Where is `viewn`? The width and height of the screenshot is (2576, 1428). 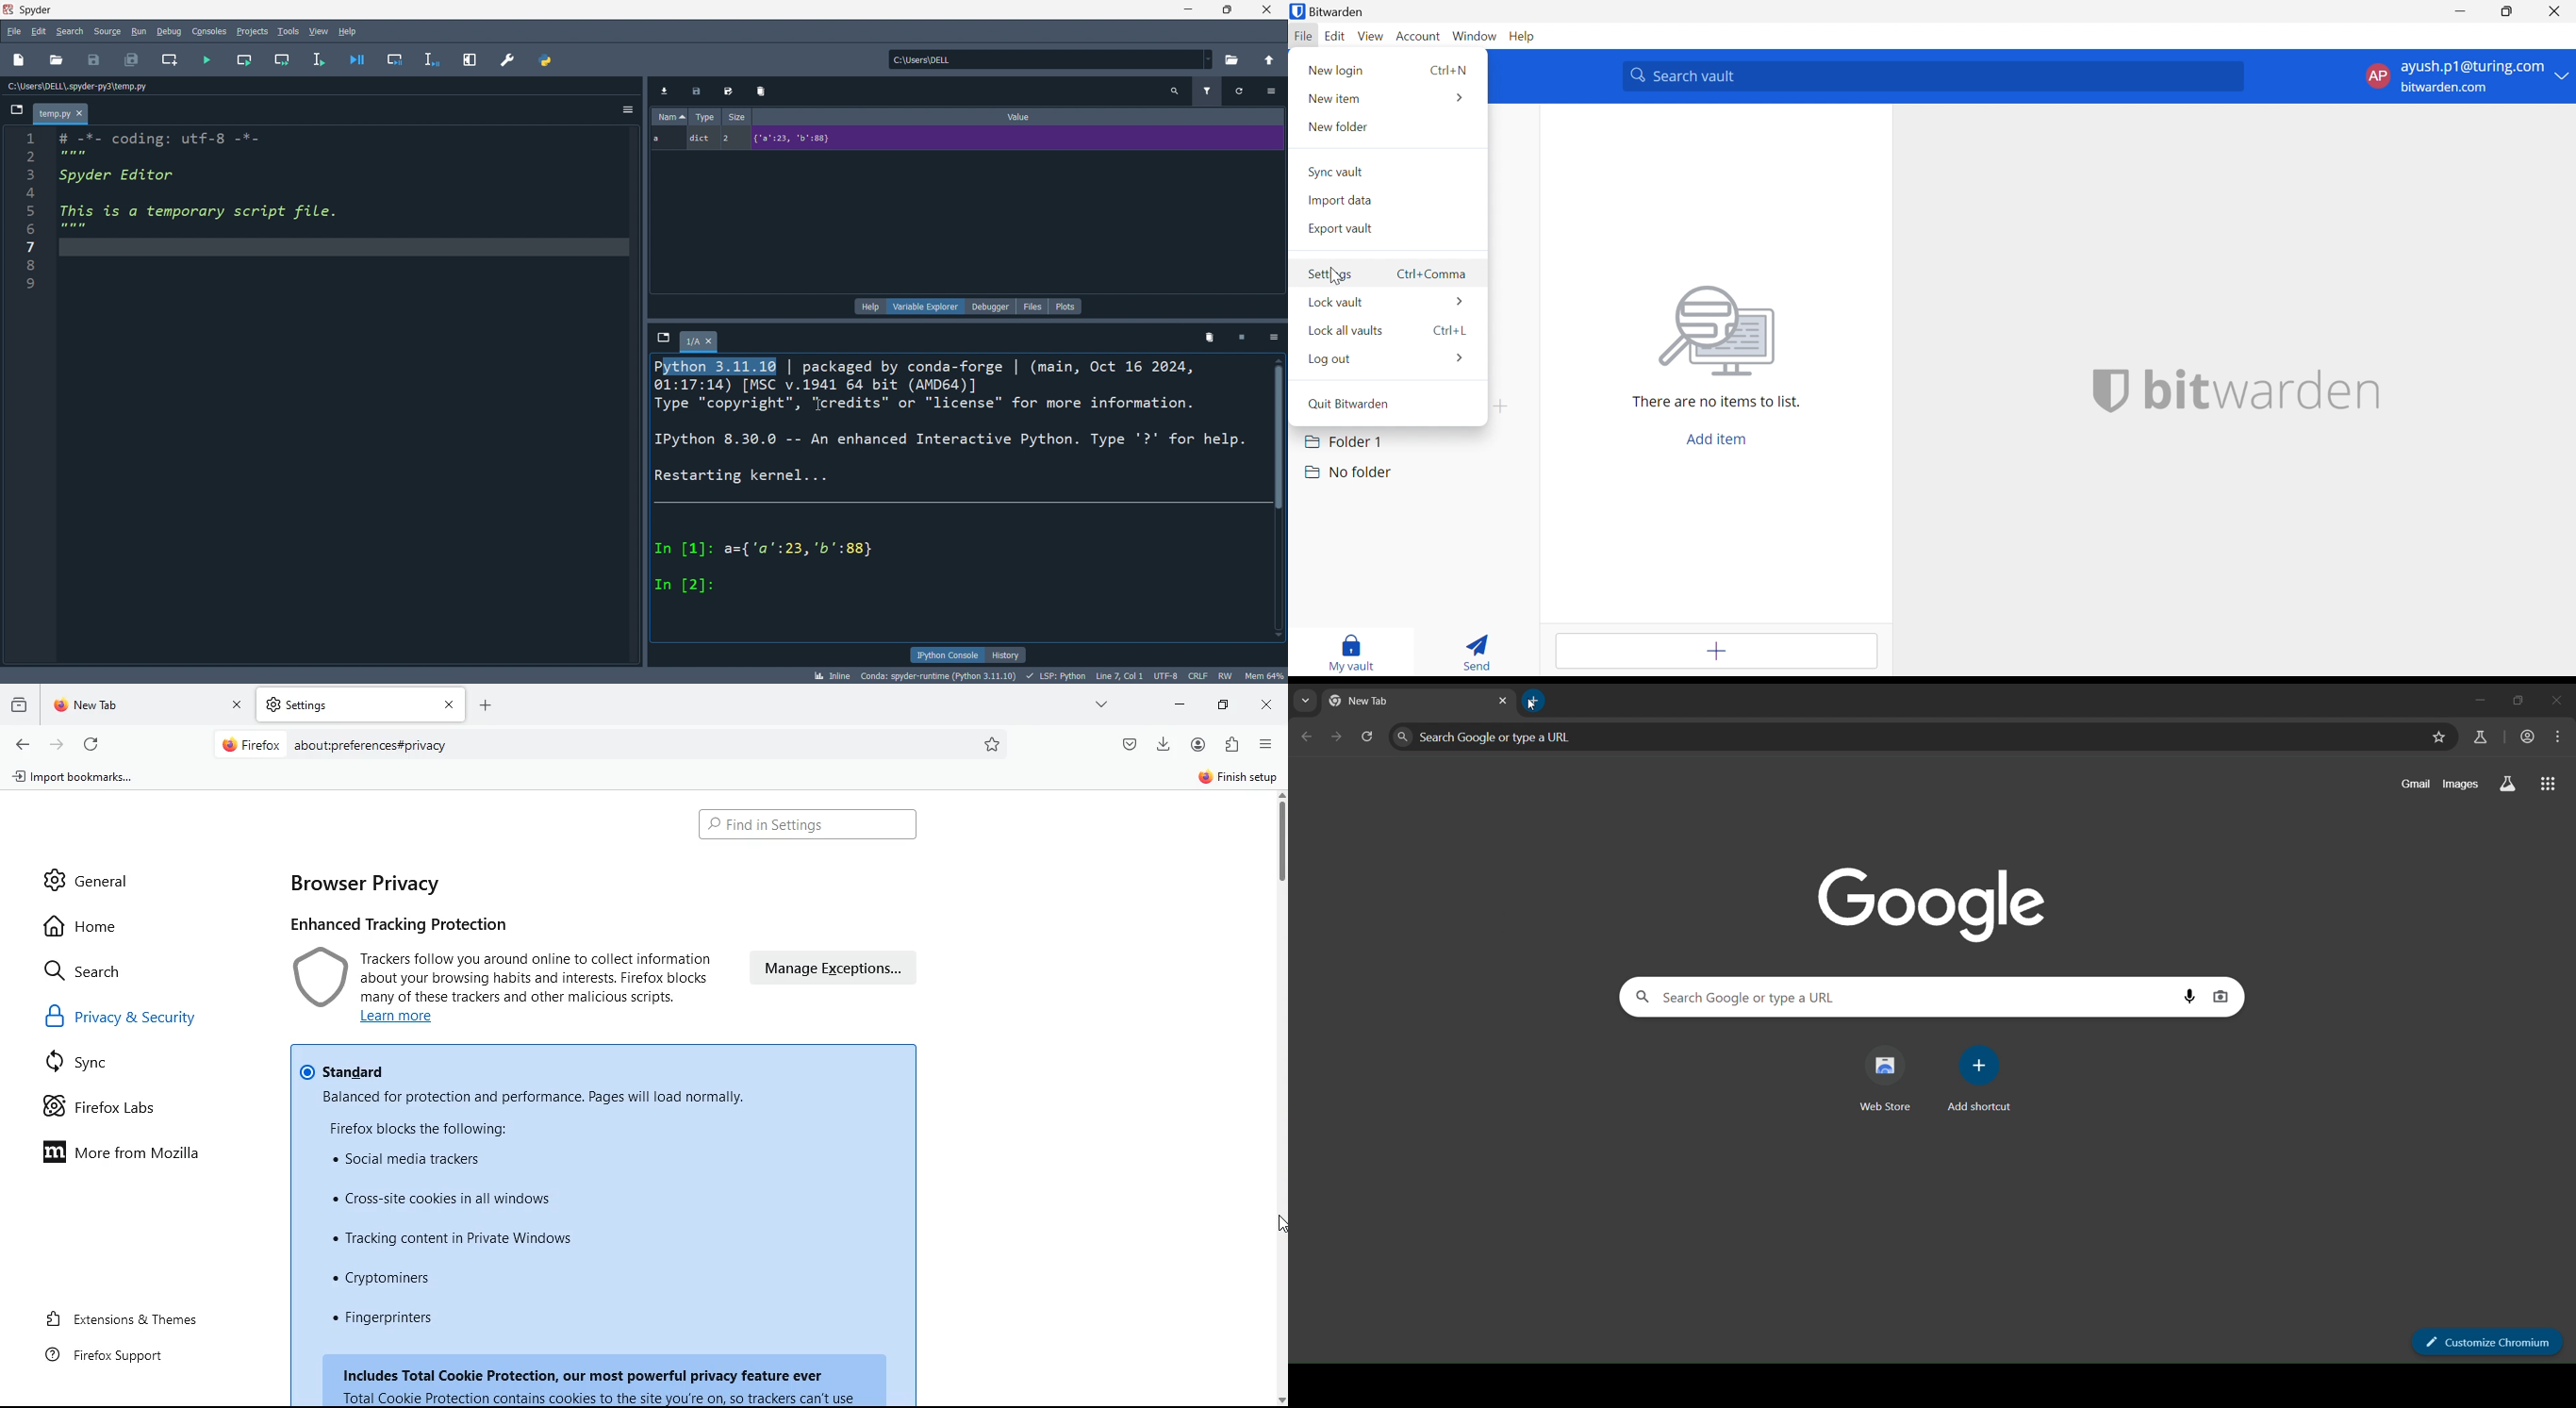 viewn is located at coordinates (319, 30).